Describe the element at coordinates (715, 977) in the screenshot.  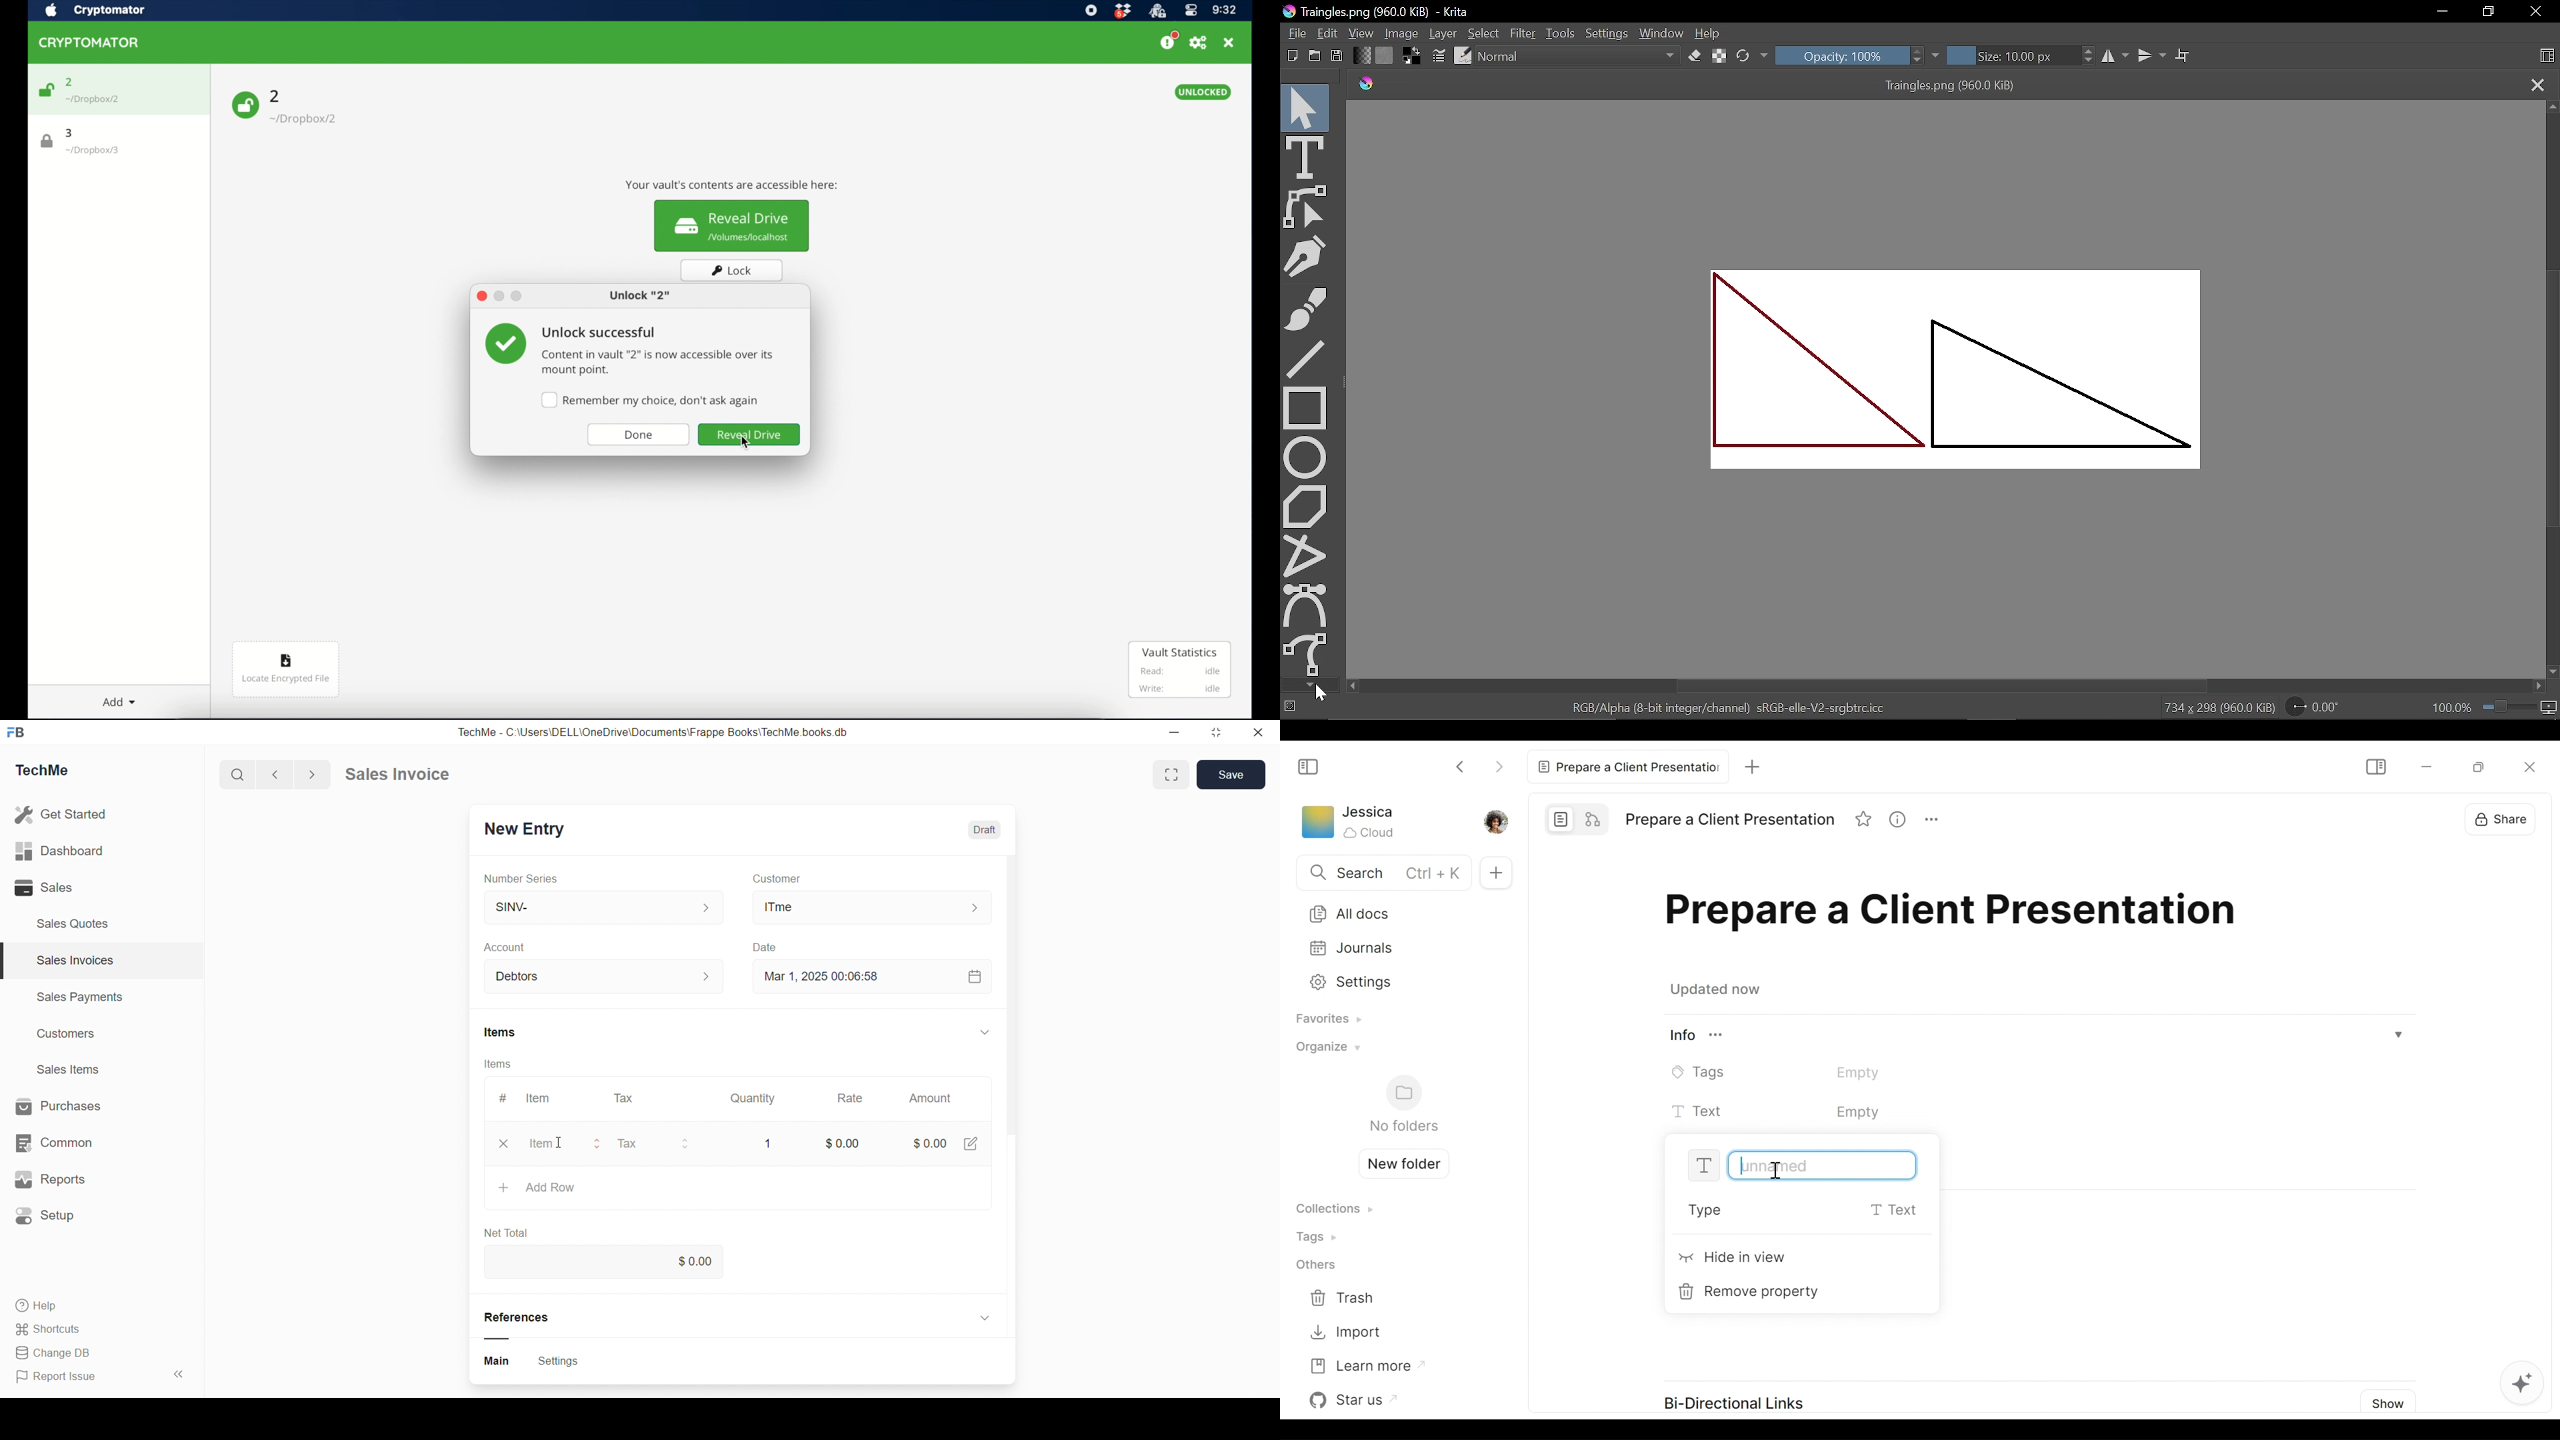
I see `Increase decrease button` at that location.